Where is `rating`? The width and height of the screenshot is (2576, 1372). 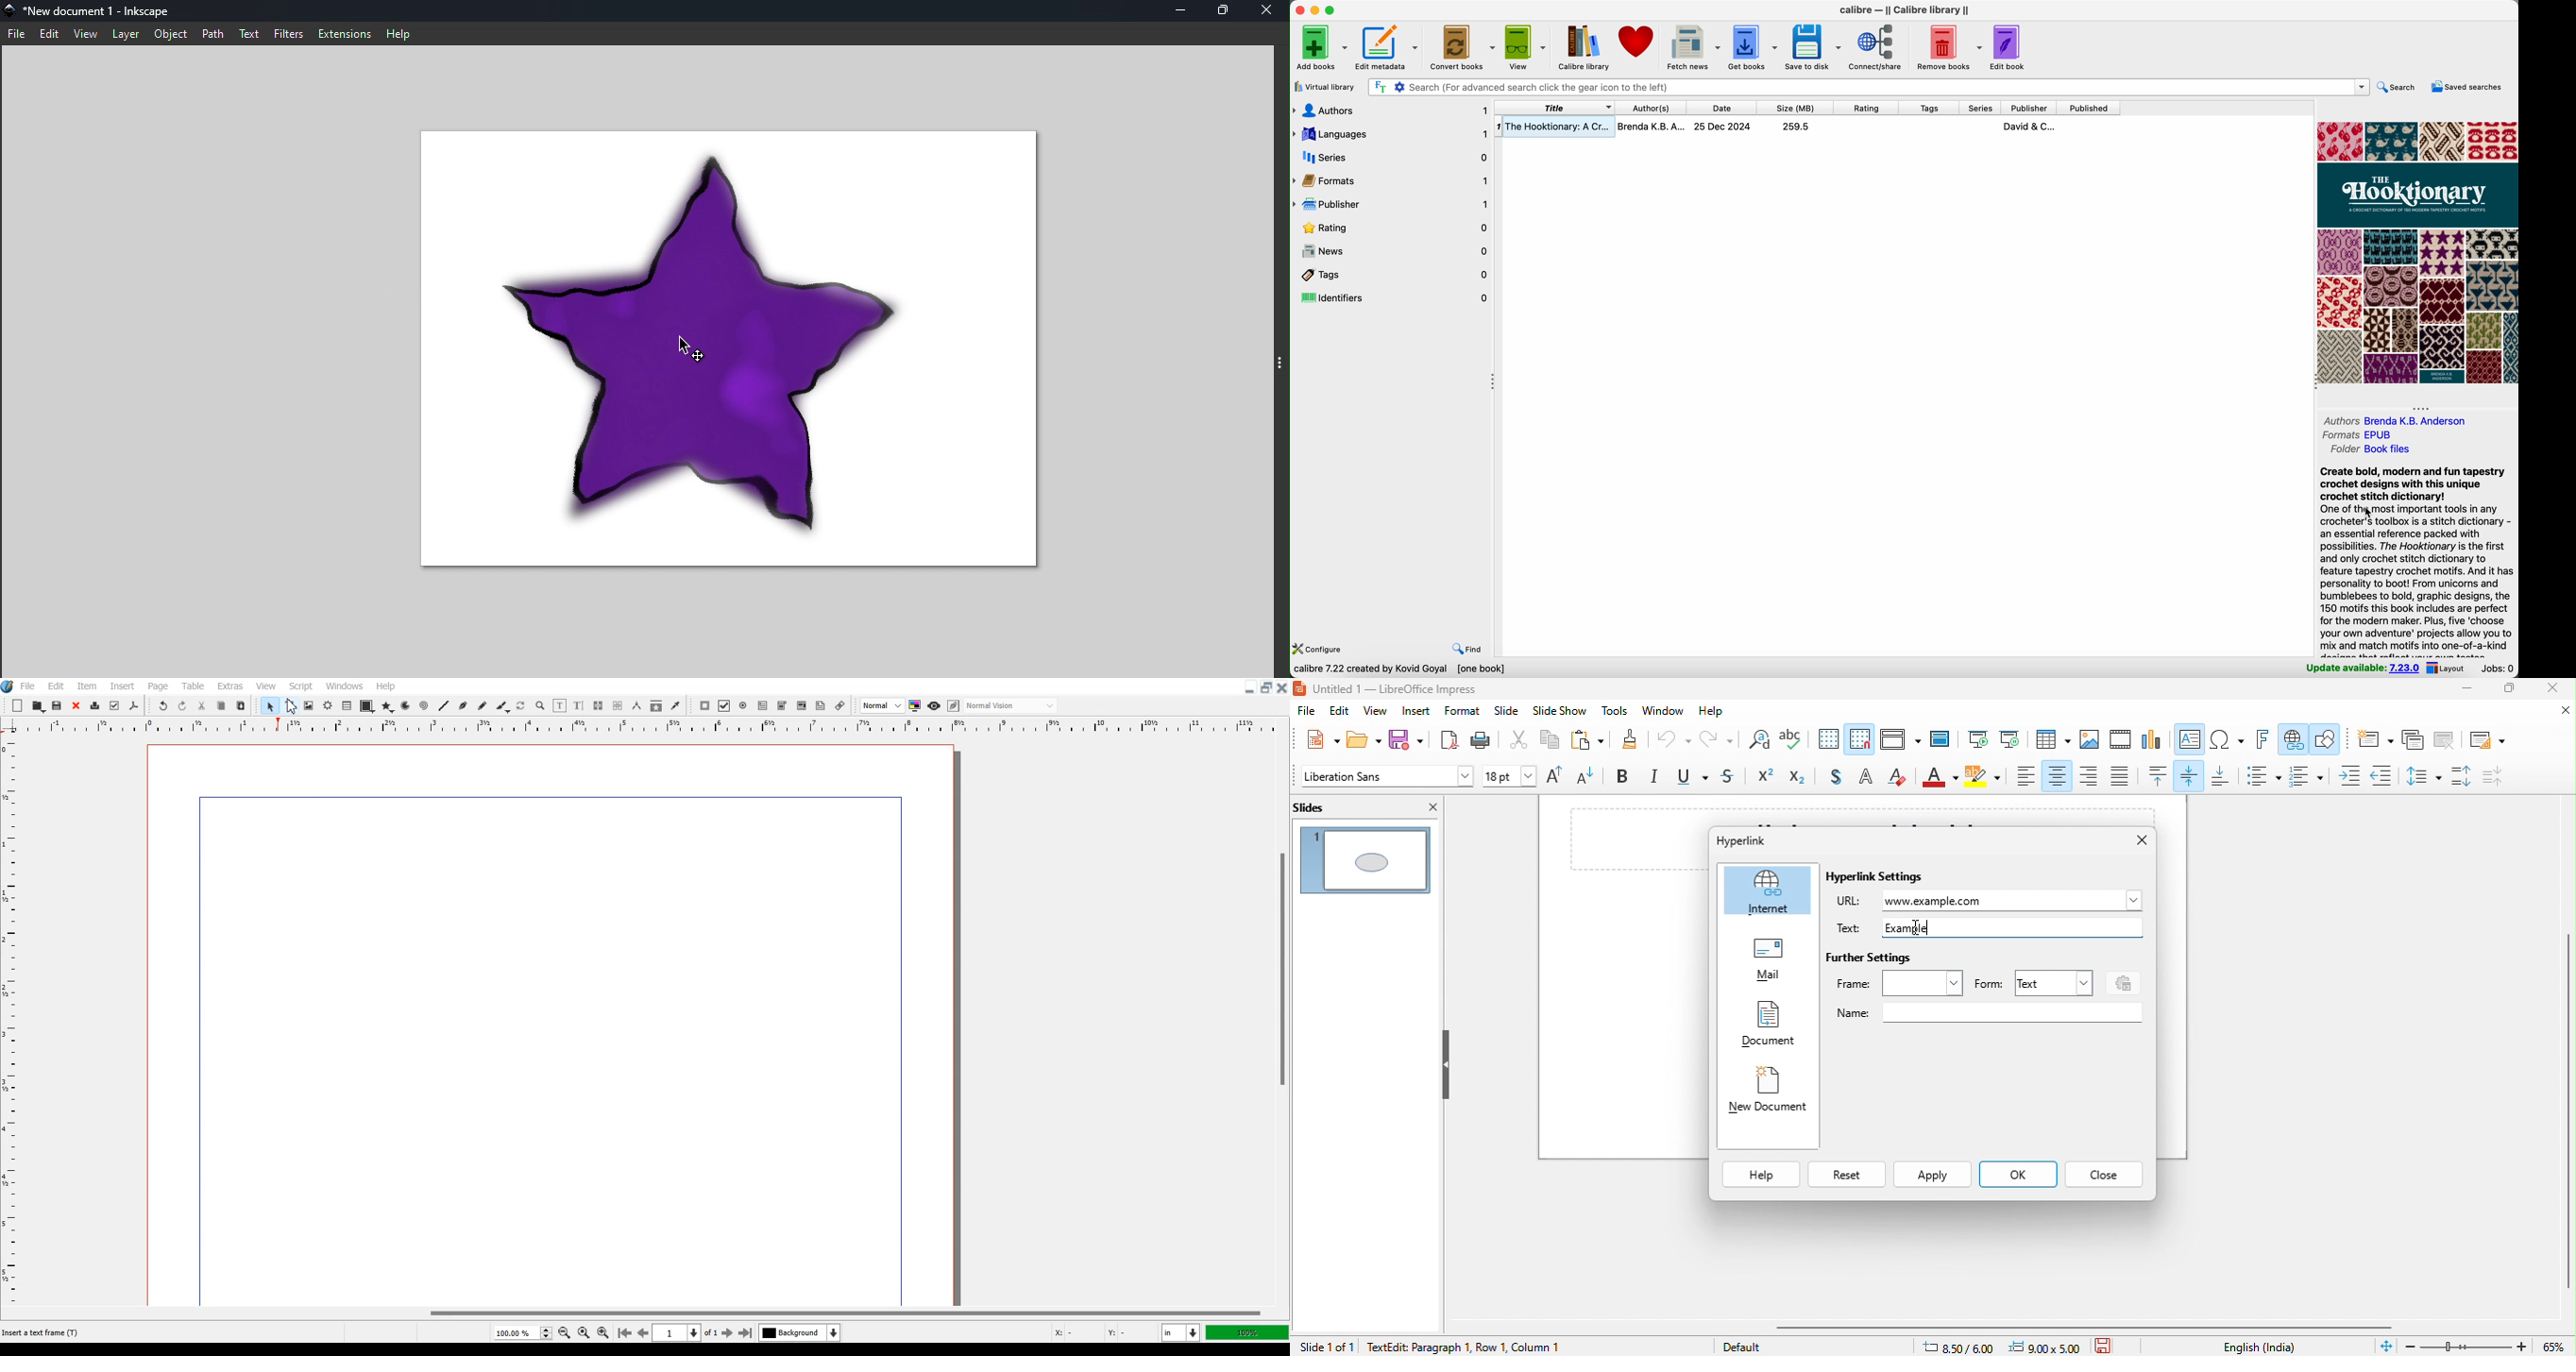
rating is located at coordinates (1866, 107).